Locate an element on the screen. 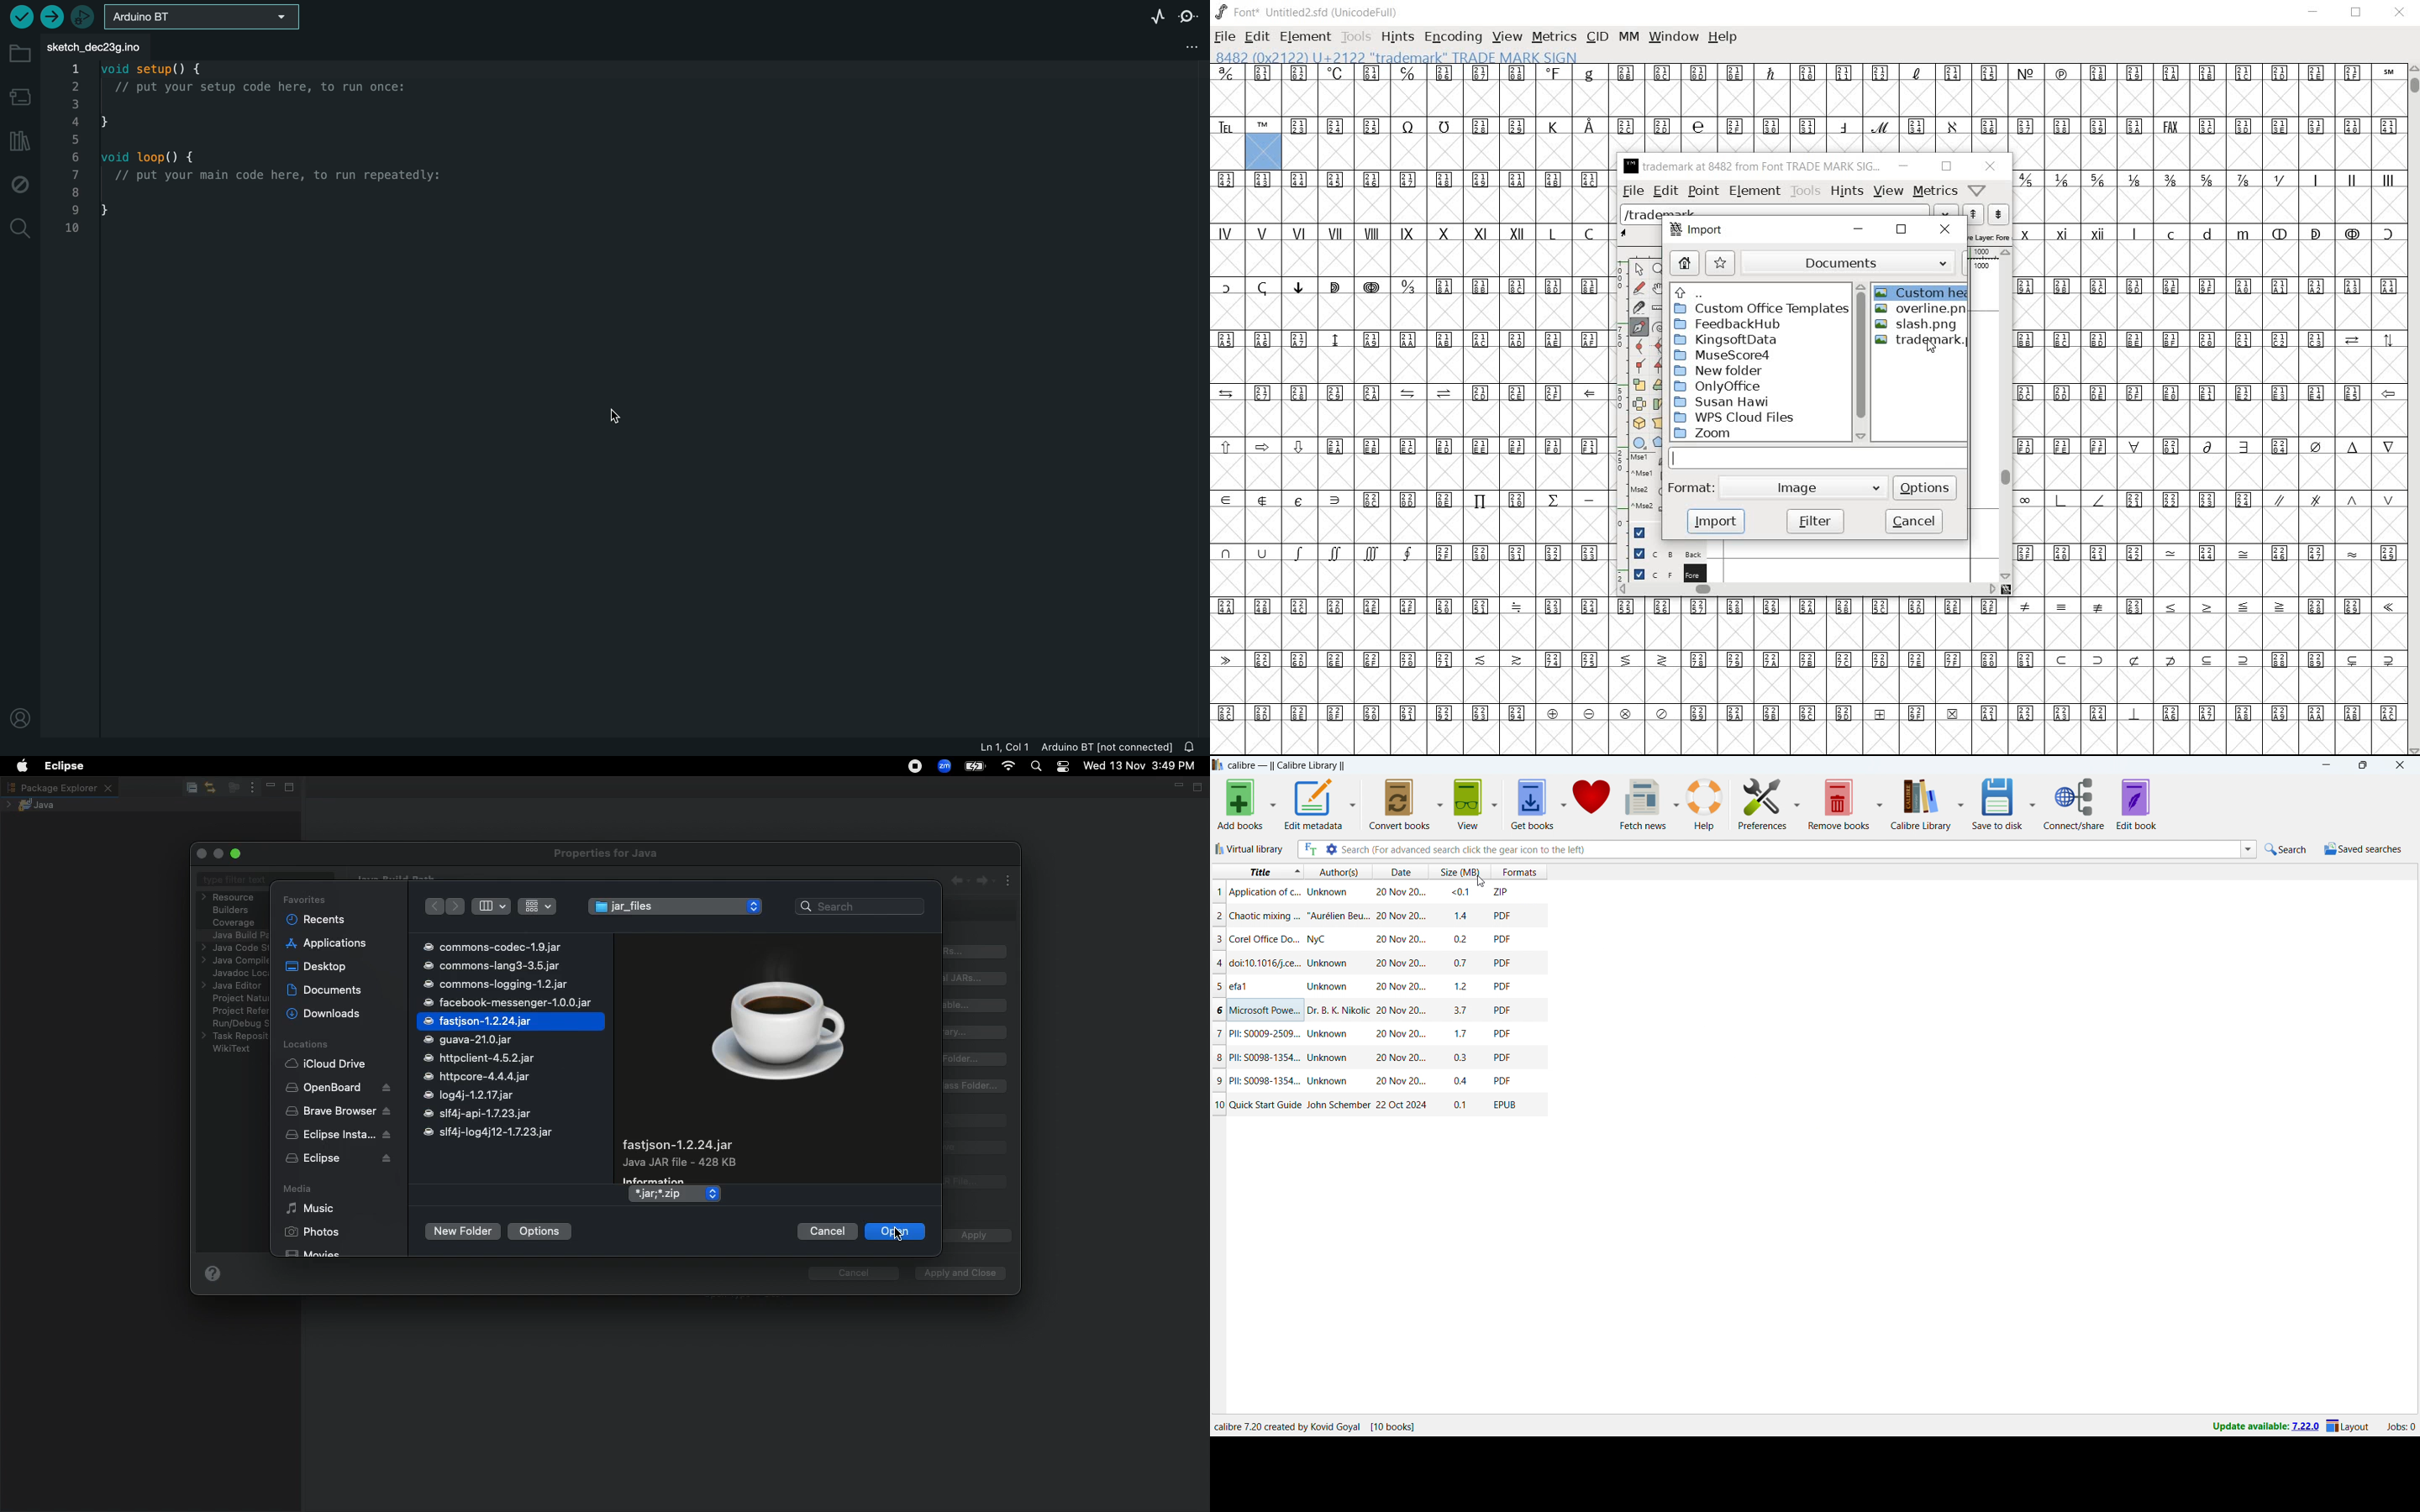  symbols is located at coordinates (1518, 303).